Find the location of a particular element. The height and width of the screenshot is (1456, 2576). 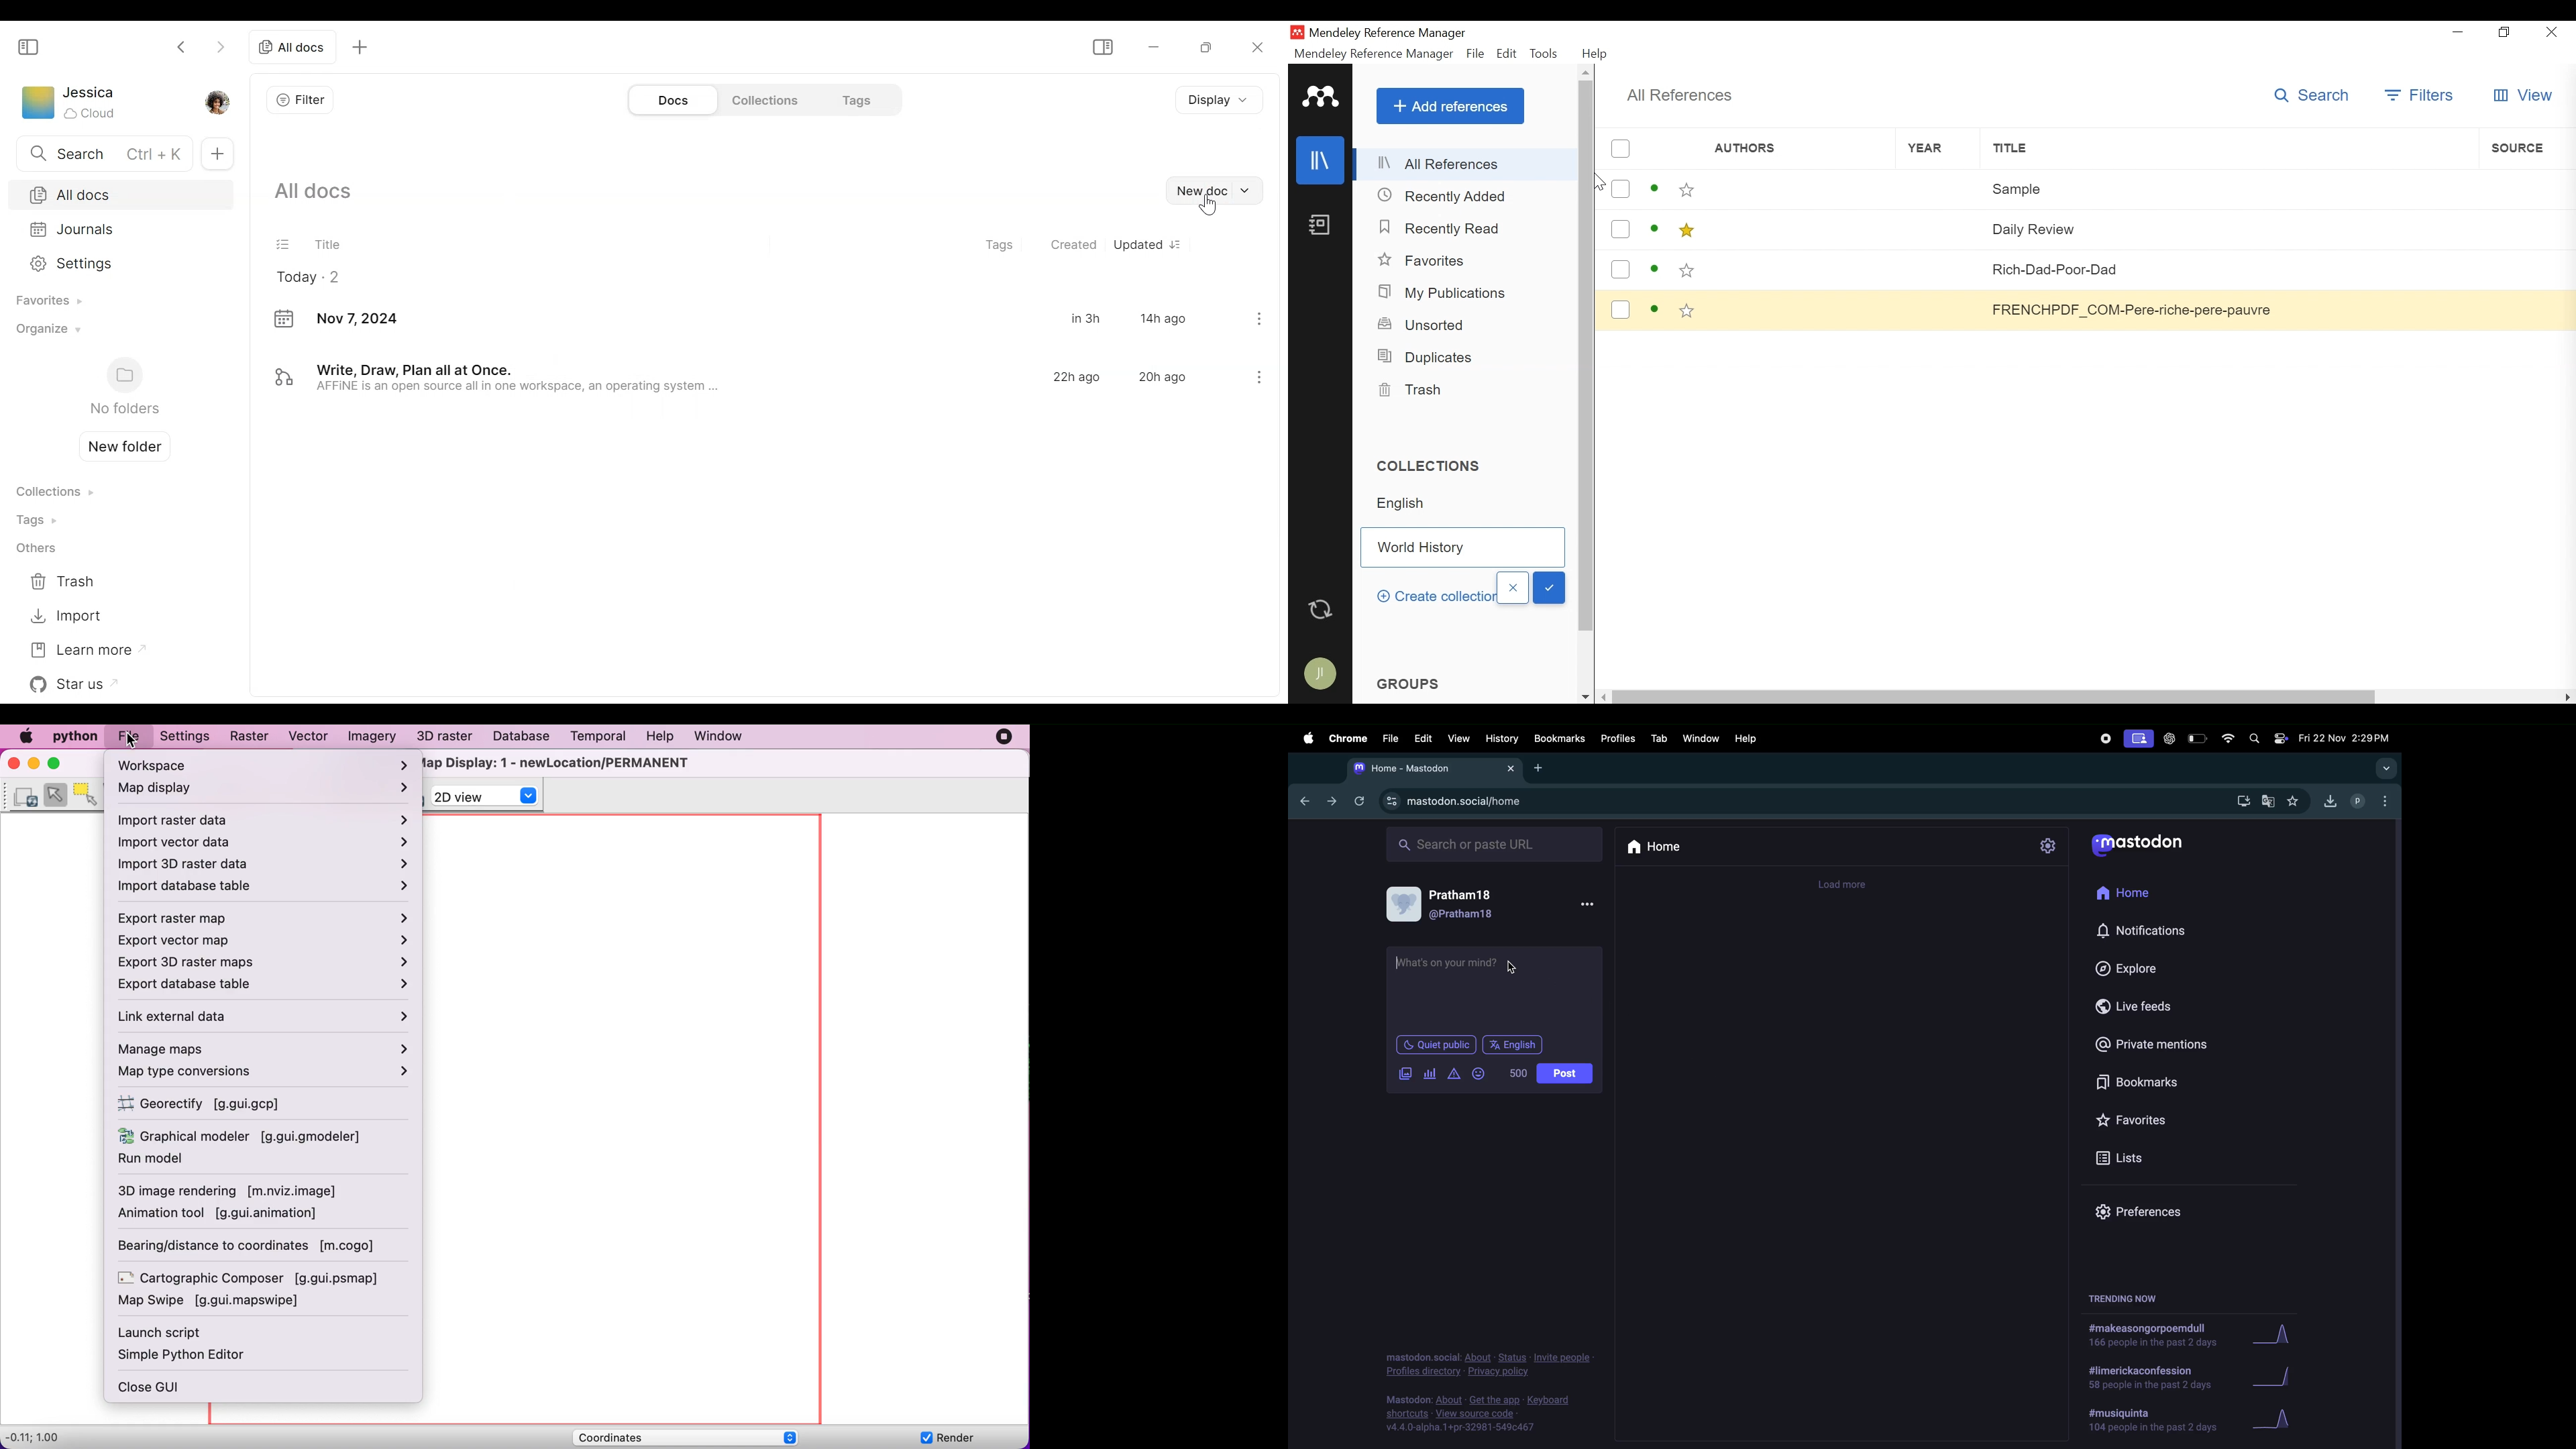

backtab is located at coordinates (1302, 801).